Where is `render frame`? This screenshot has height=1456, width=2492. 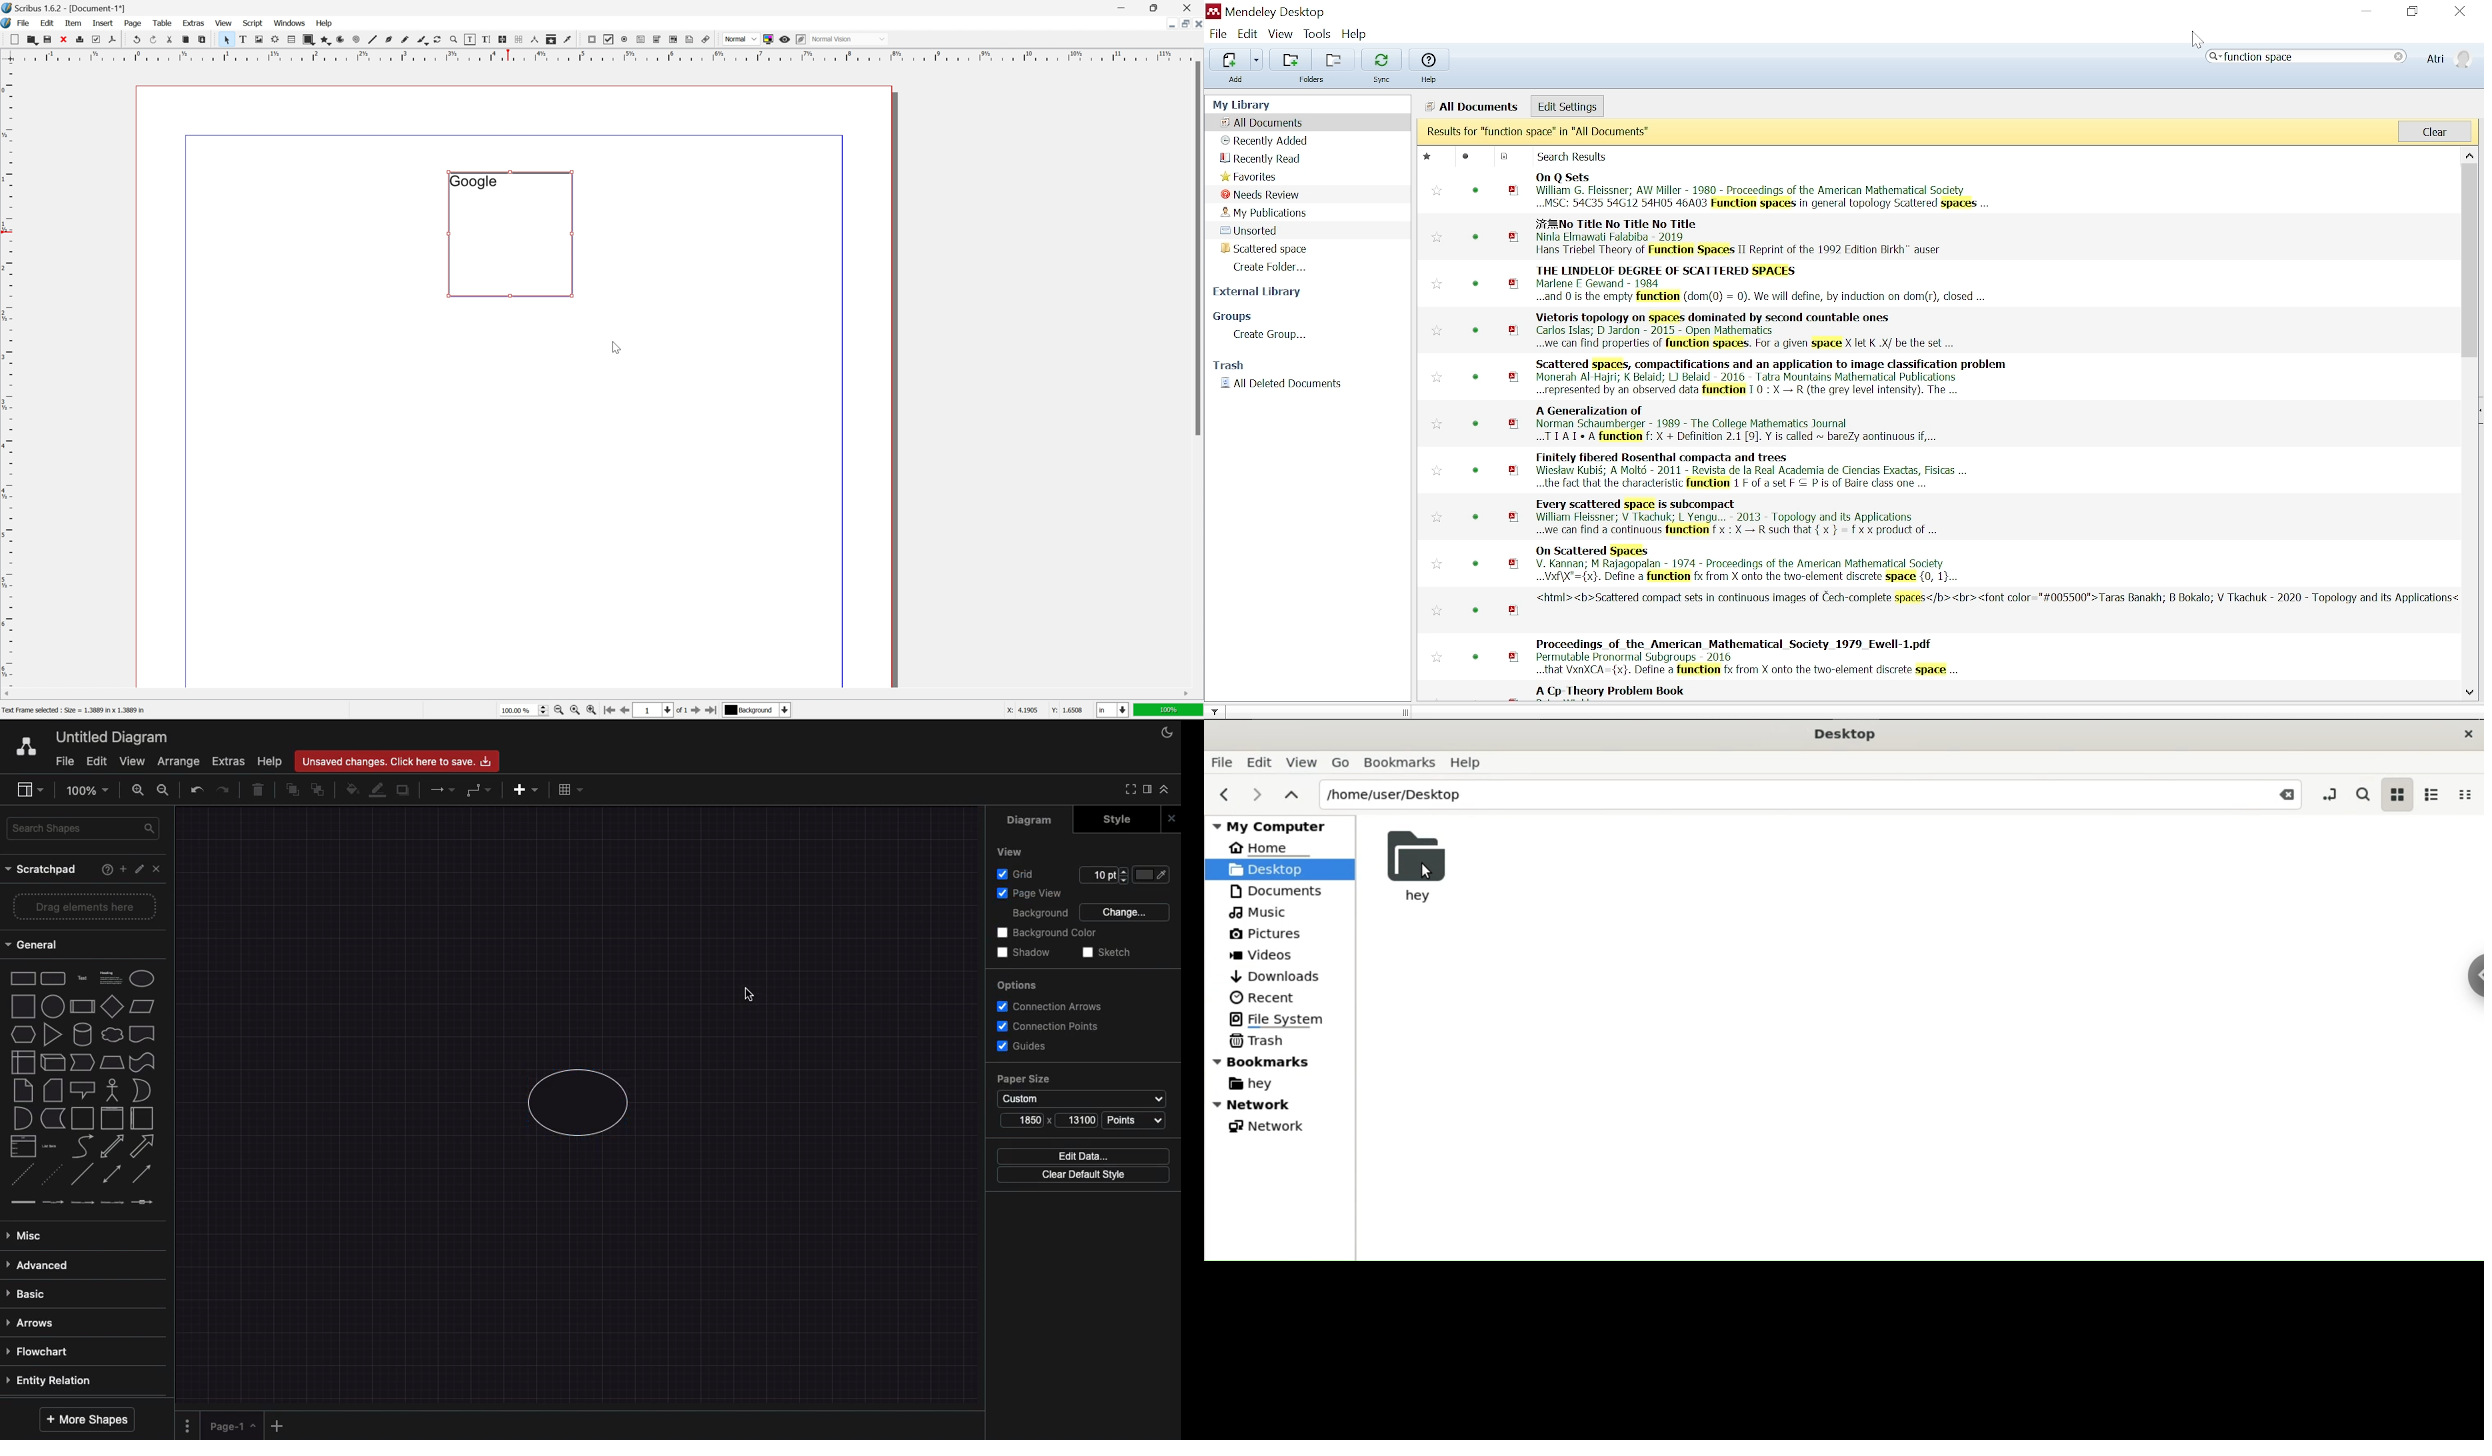 render frame is located at coordinates (274, 39).